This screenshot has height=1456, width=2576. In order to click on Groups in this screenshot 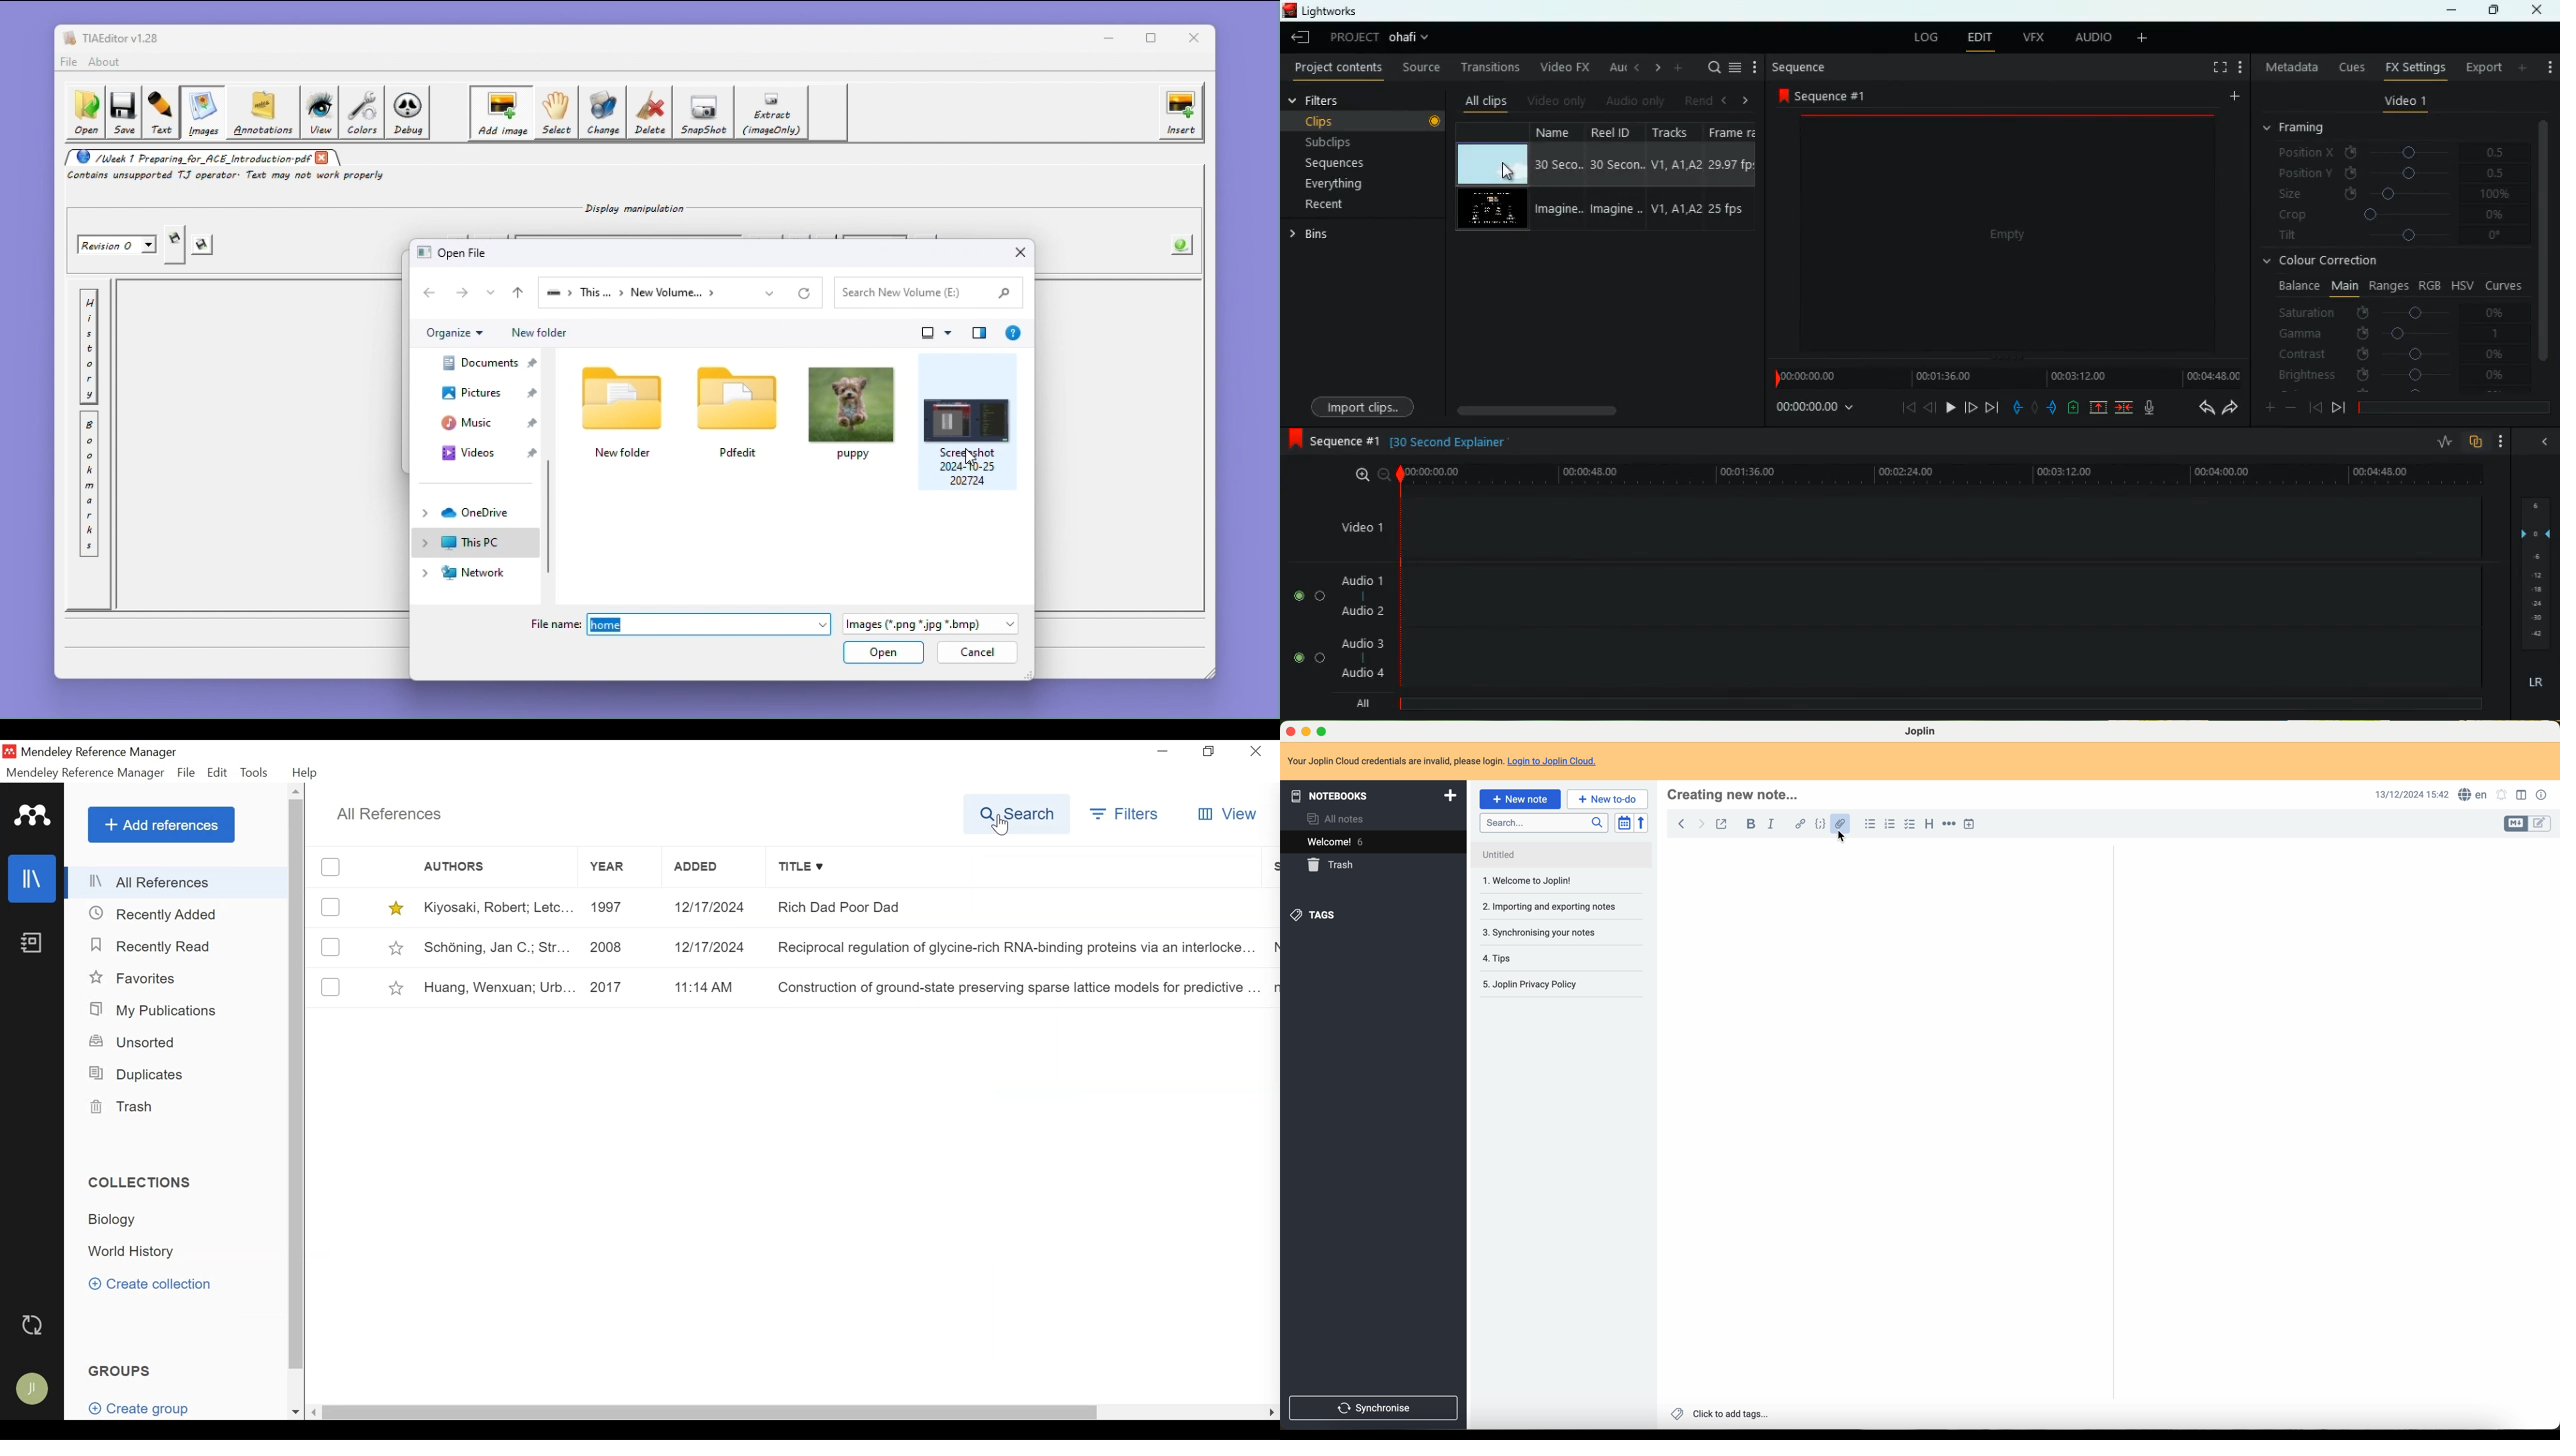, I will do `click(121, 1370)`.